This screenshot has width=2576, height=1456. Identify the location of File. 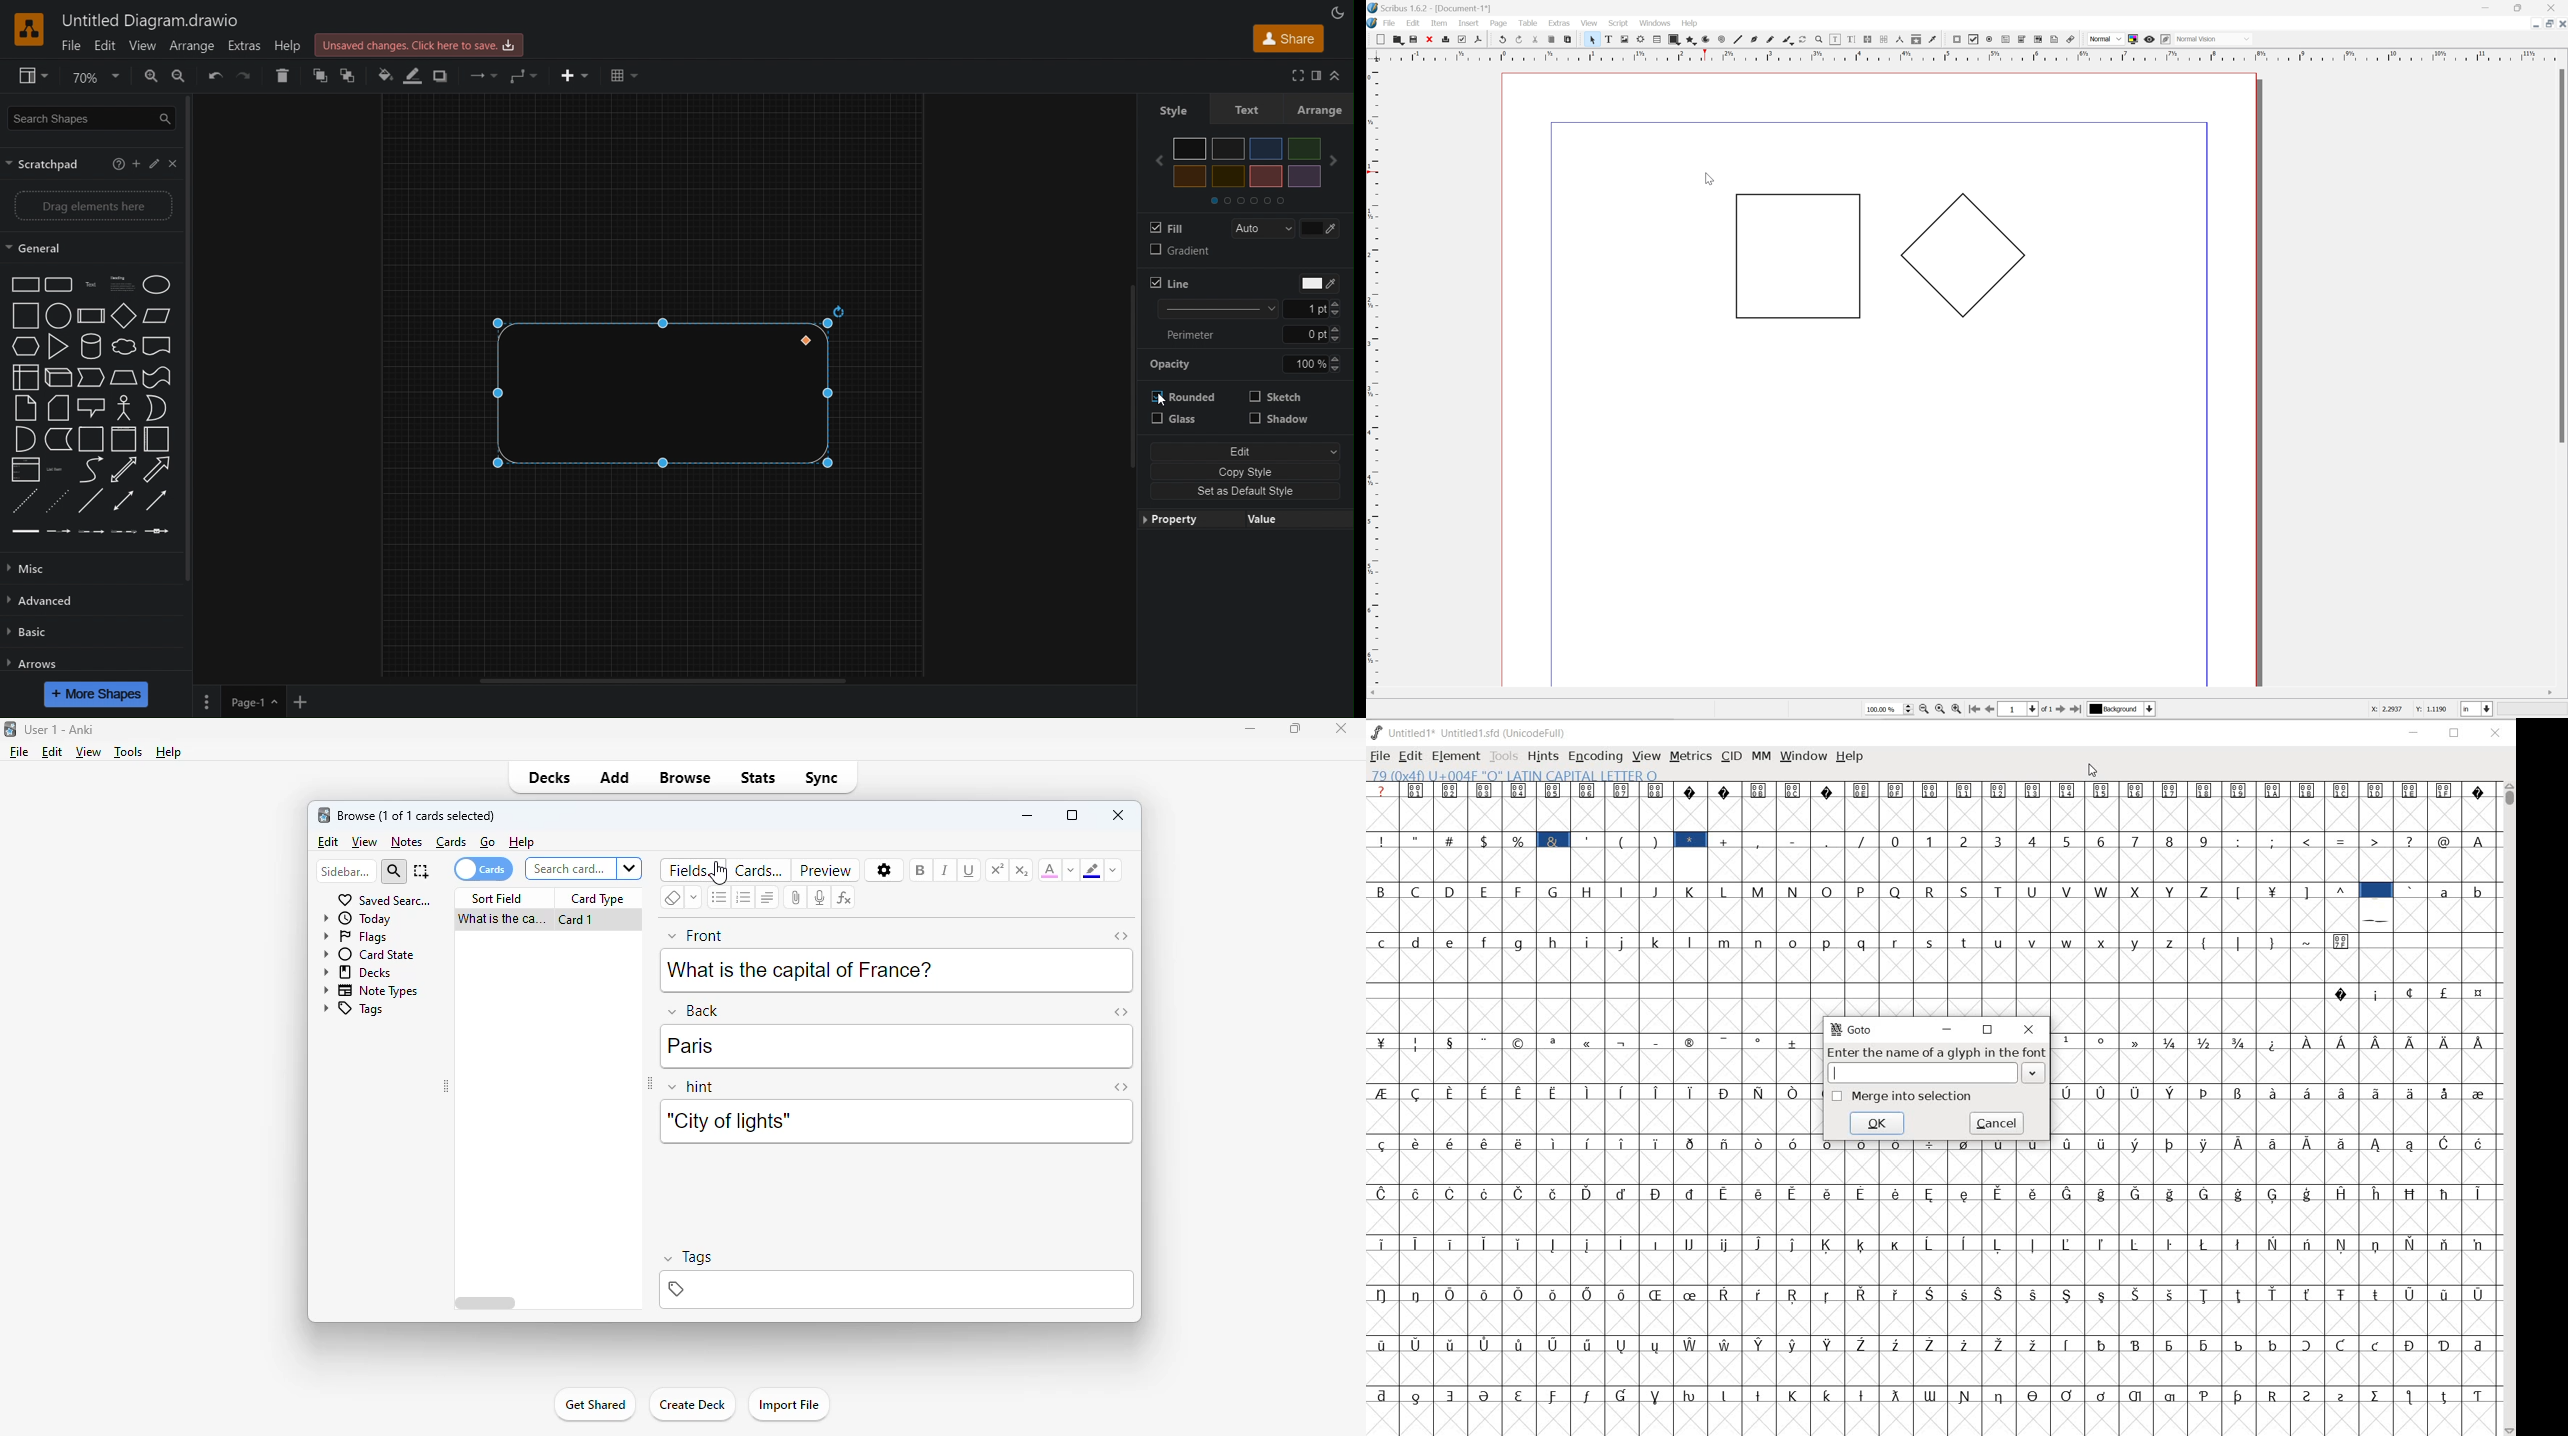
(73, 46).